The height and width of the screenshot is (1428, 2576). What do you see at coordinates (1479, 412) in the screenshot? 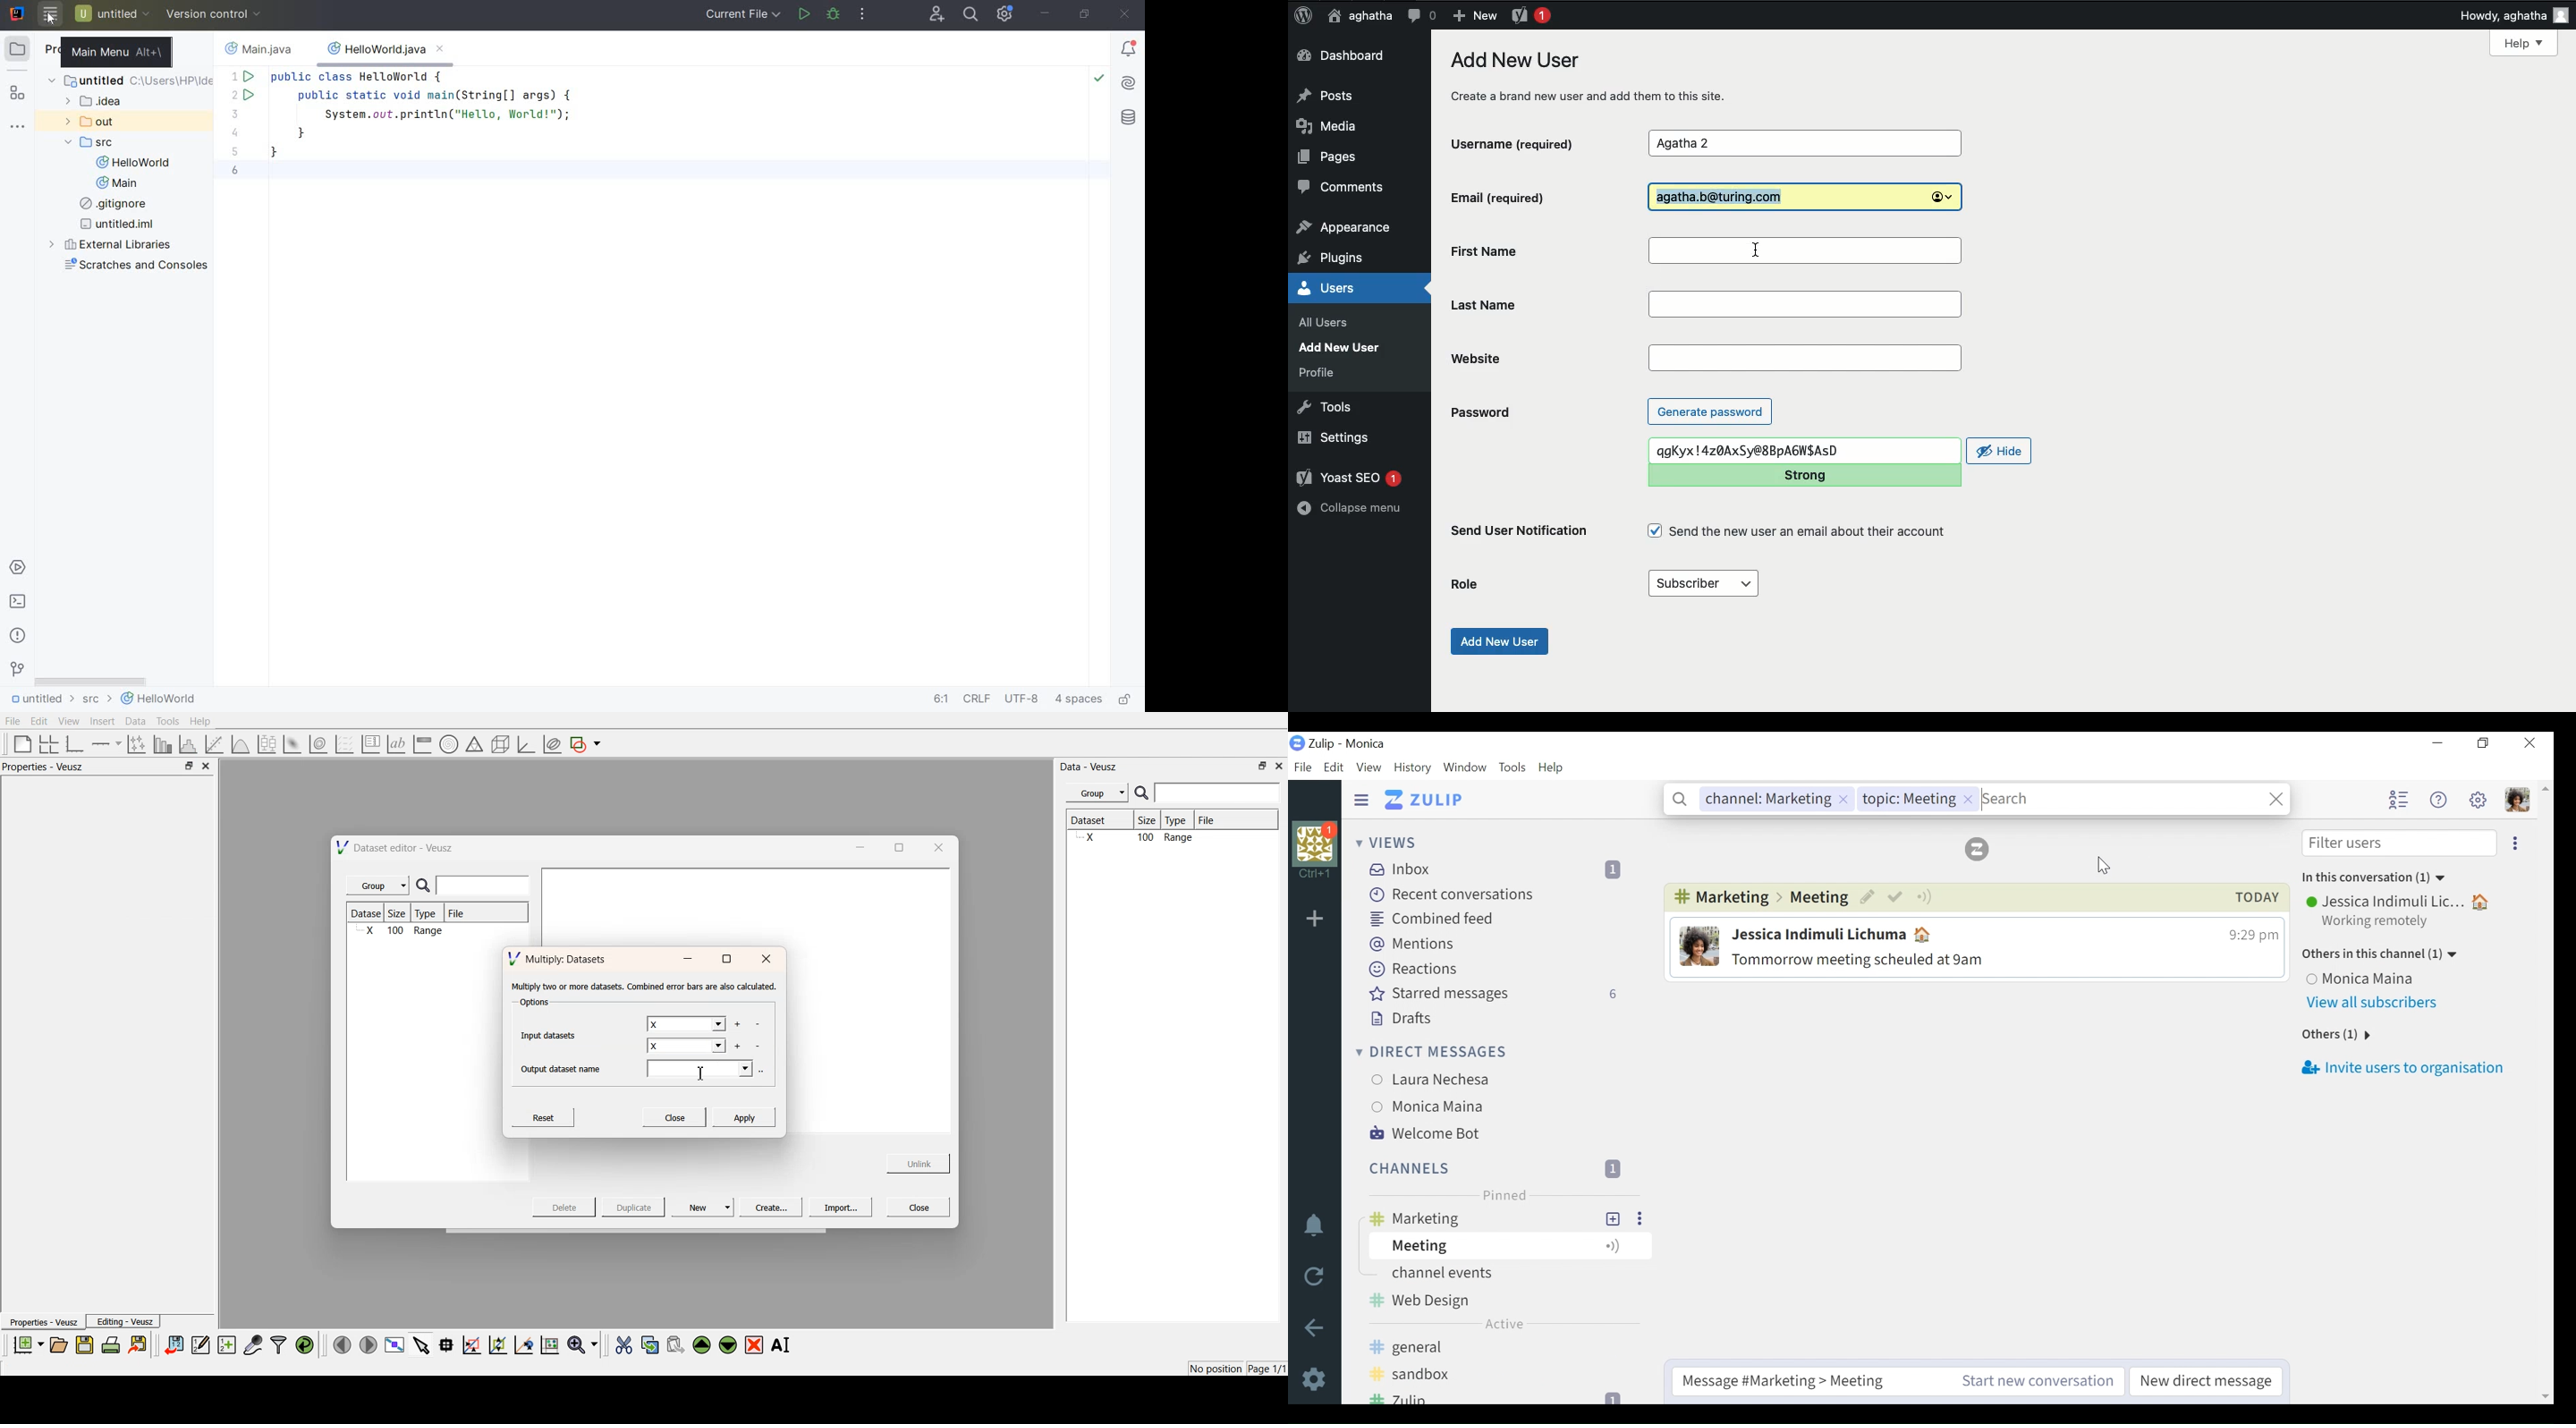
I see `Password` at bounding box center [1479, 412].